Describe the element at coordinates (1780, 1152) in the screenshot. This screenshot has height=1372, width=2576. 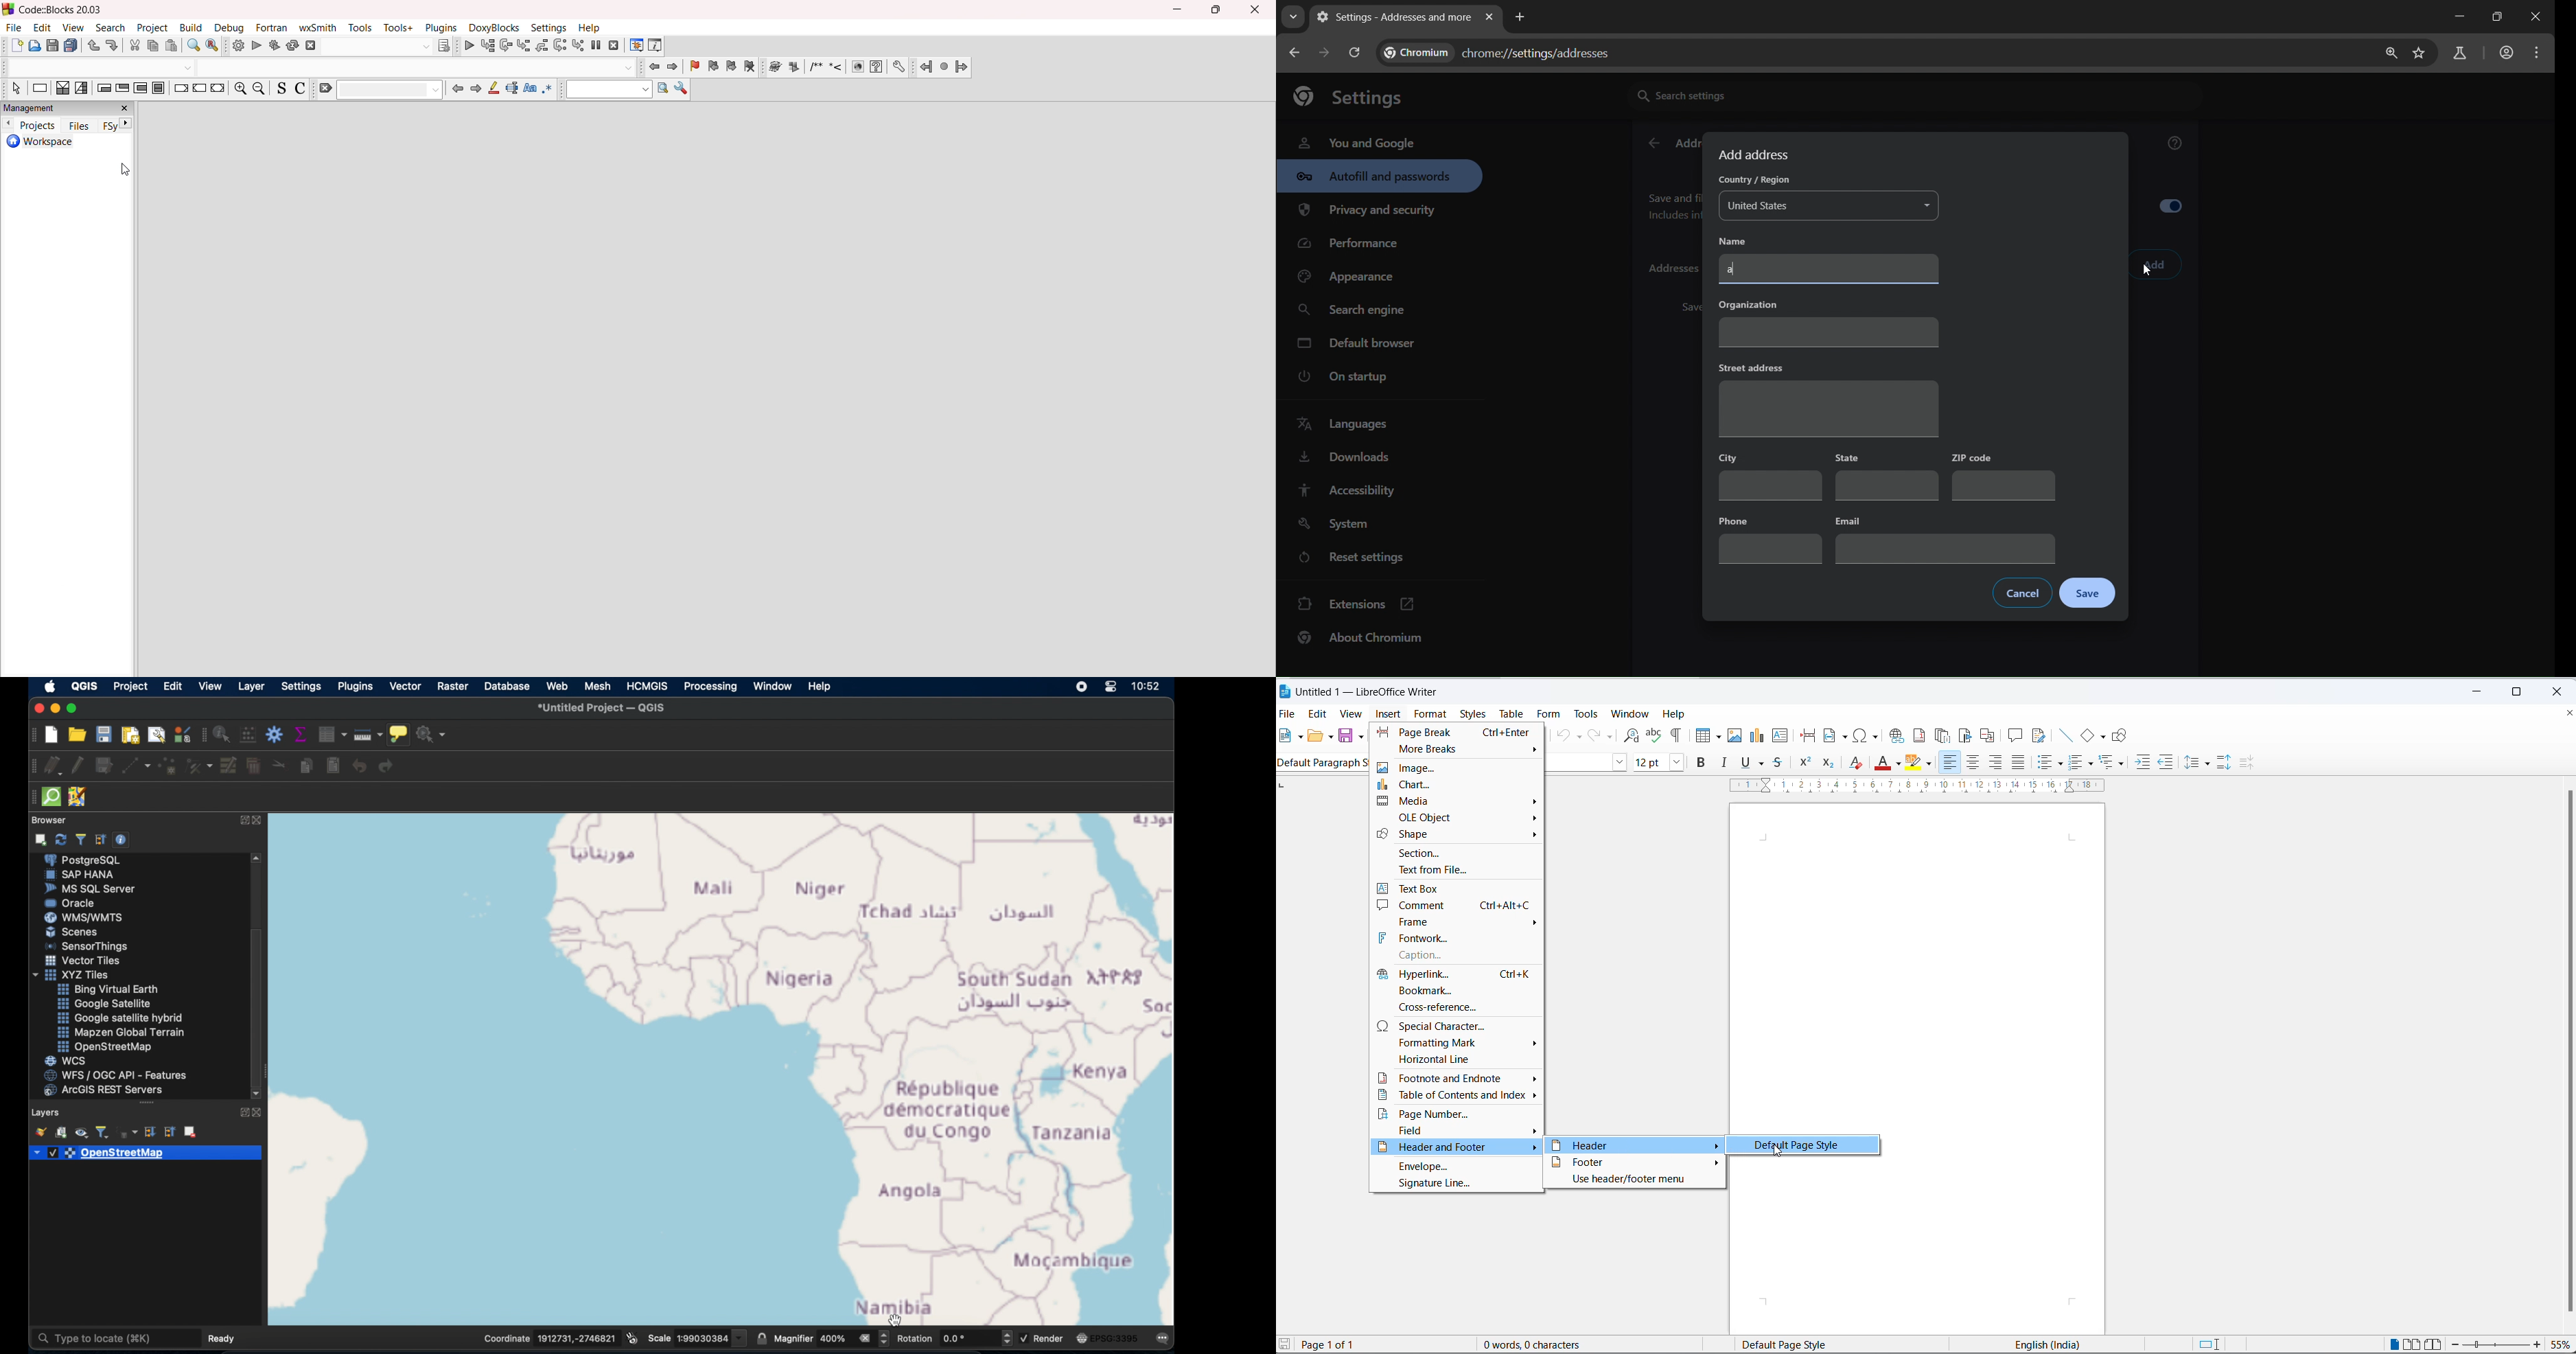
I see `cursor` at that location.